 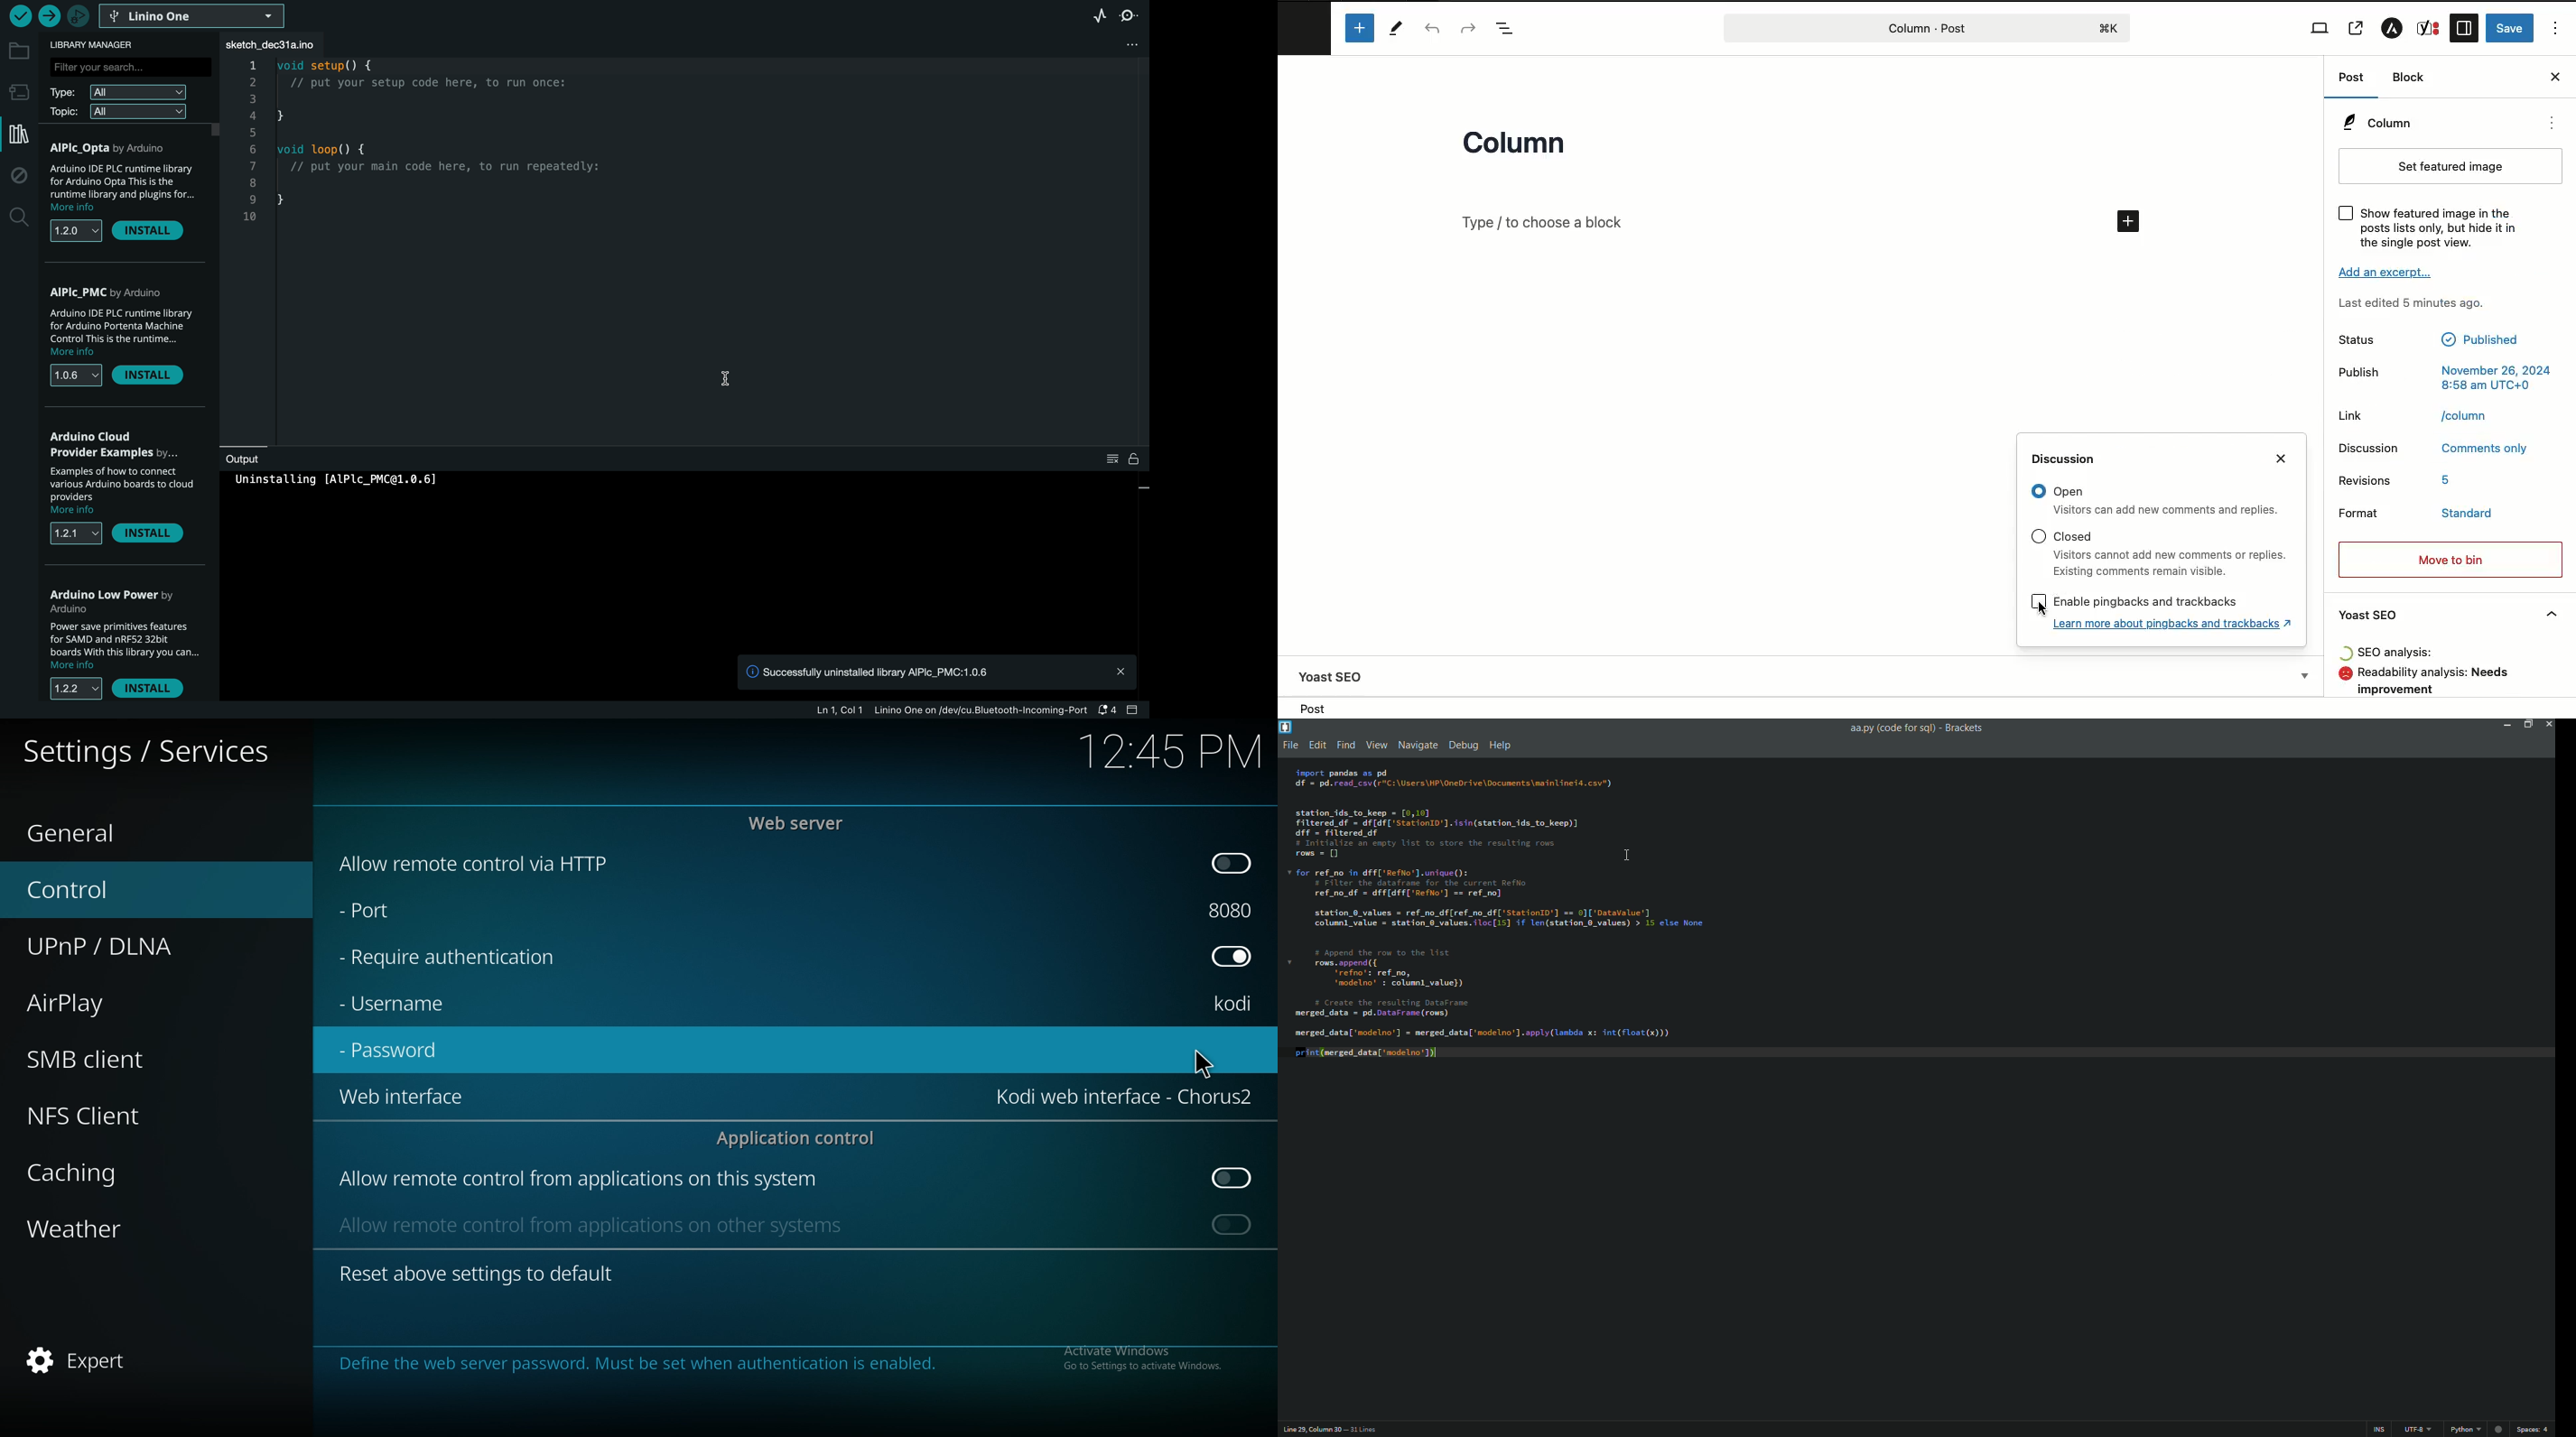 I want to click on change file format, so click(x=2465, y=1428).